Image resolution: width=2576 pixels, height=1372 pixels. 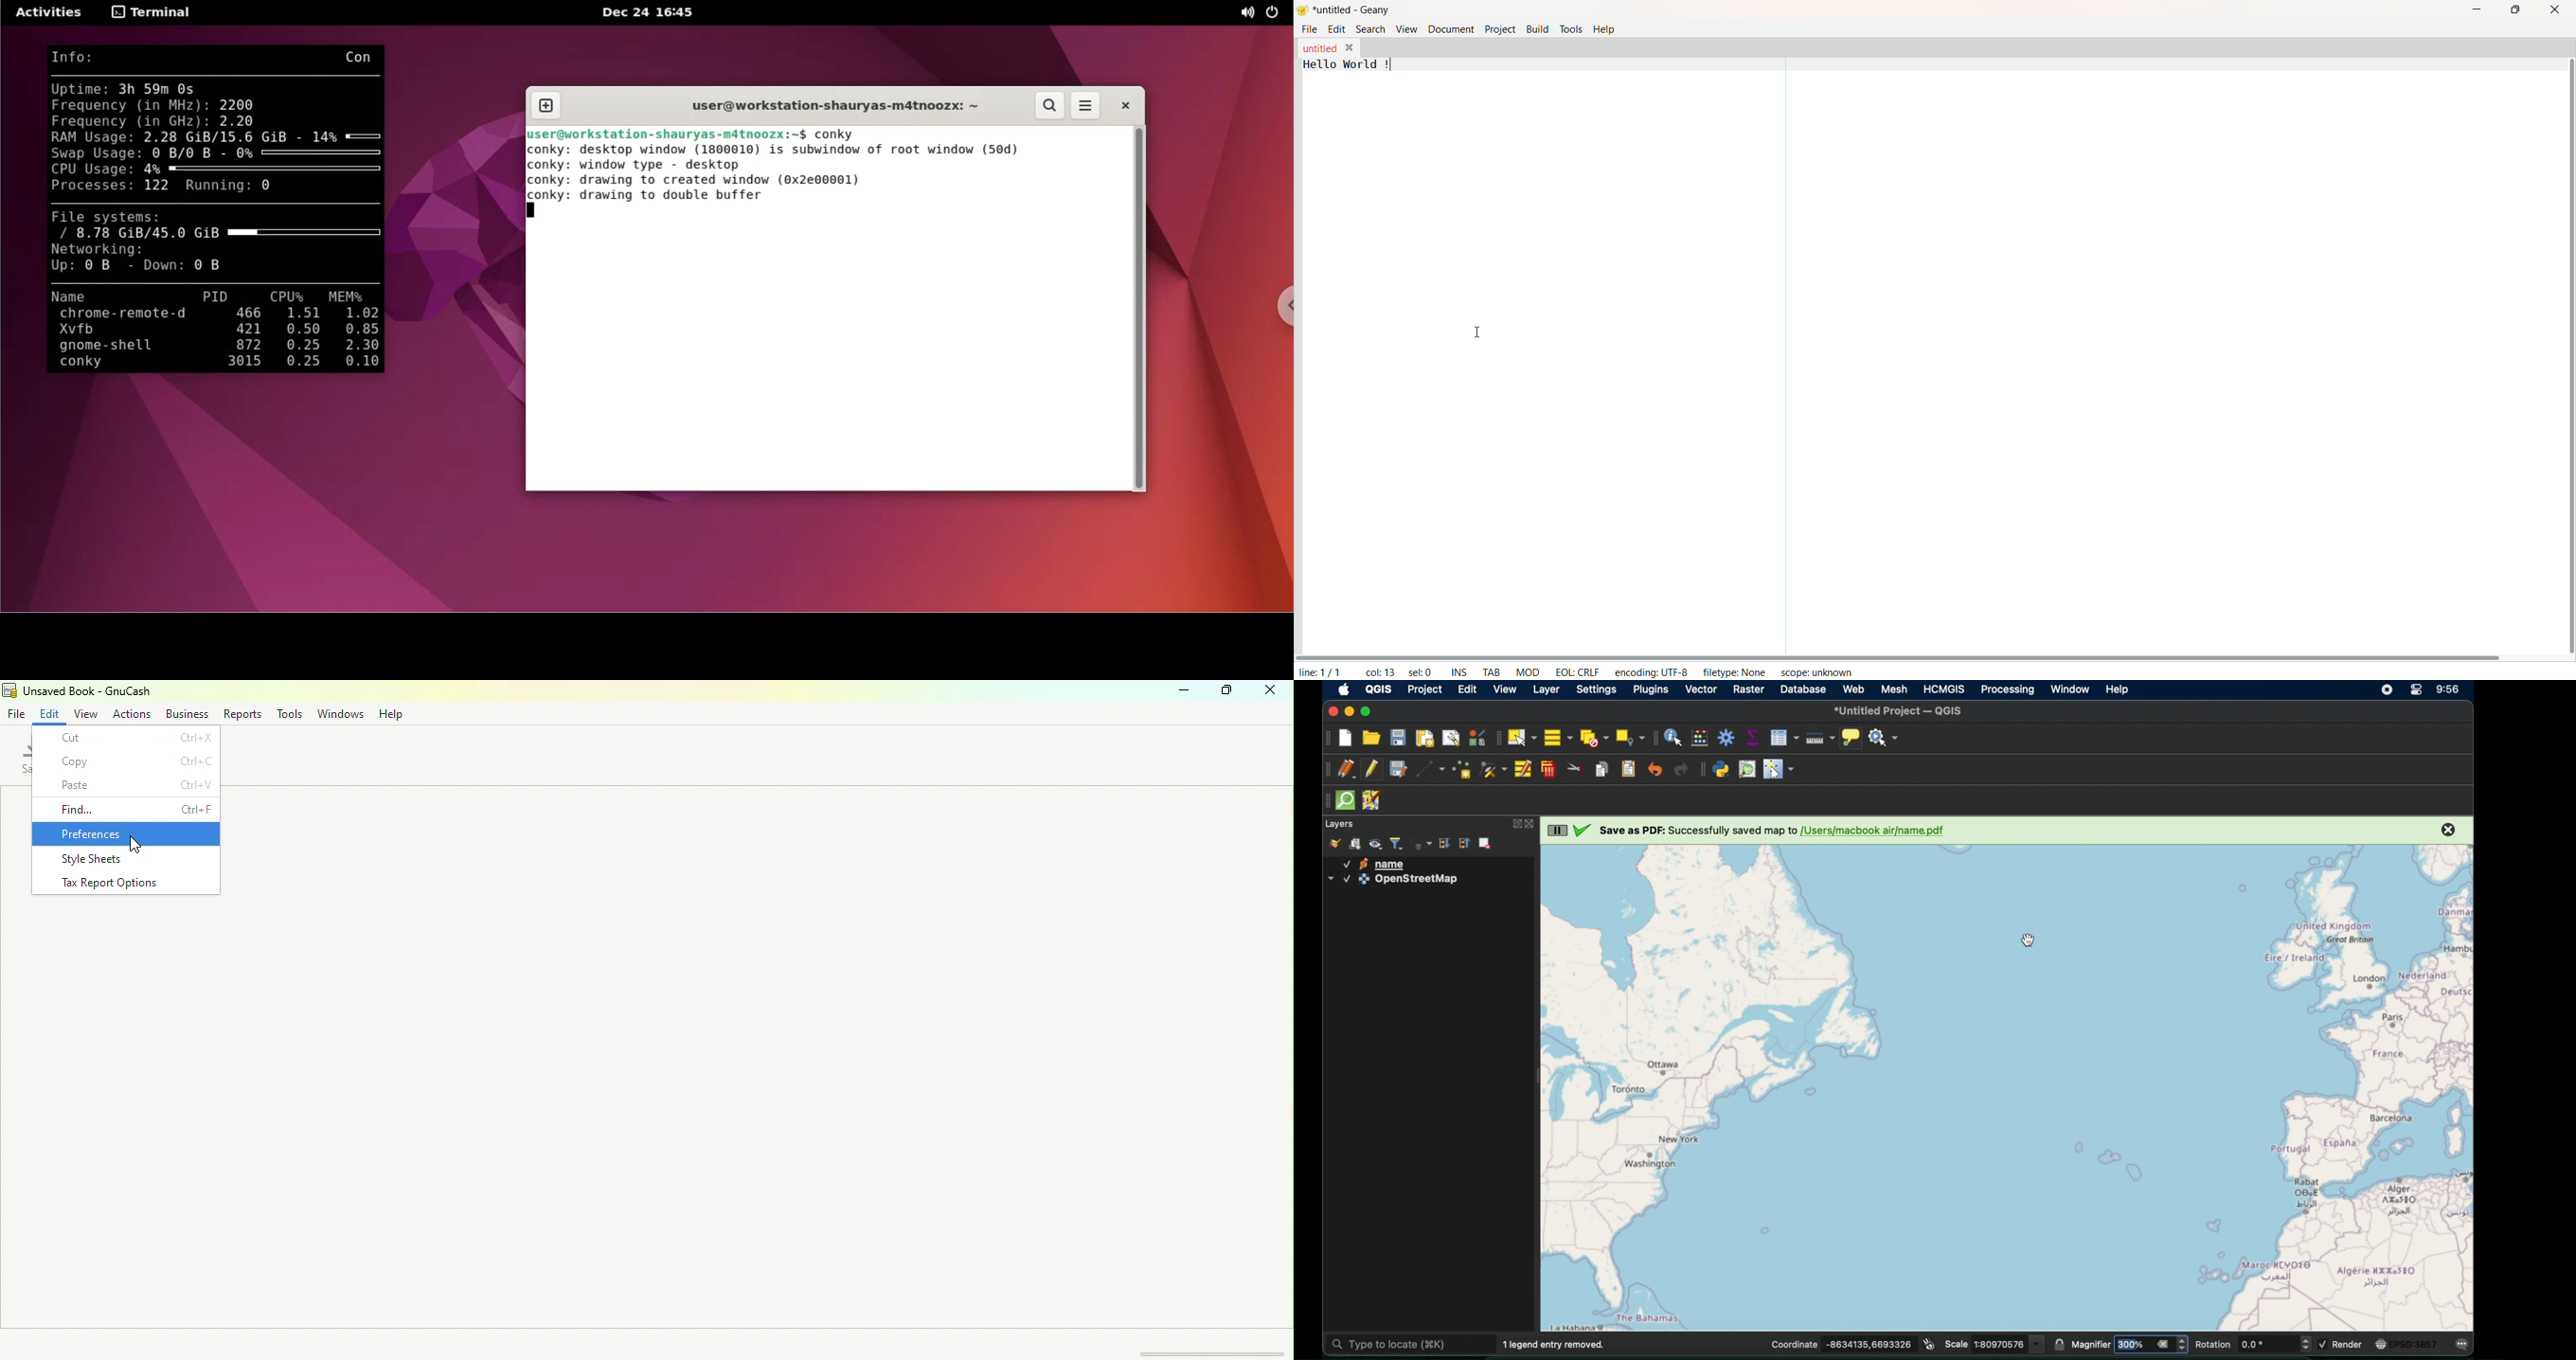 What do you see at coordinates (1557, 1344) in the screenshot?
I see `1 legend entry removed` at bounding box center [1557, 1344].